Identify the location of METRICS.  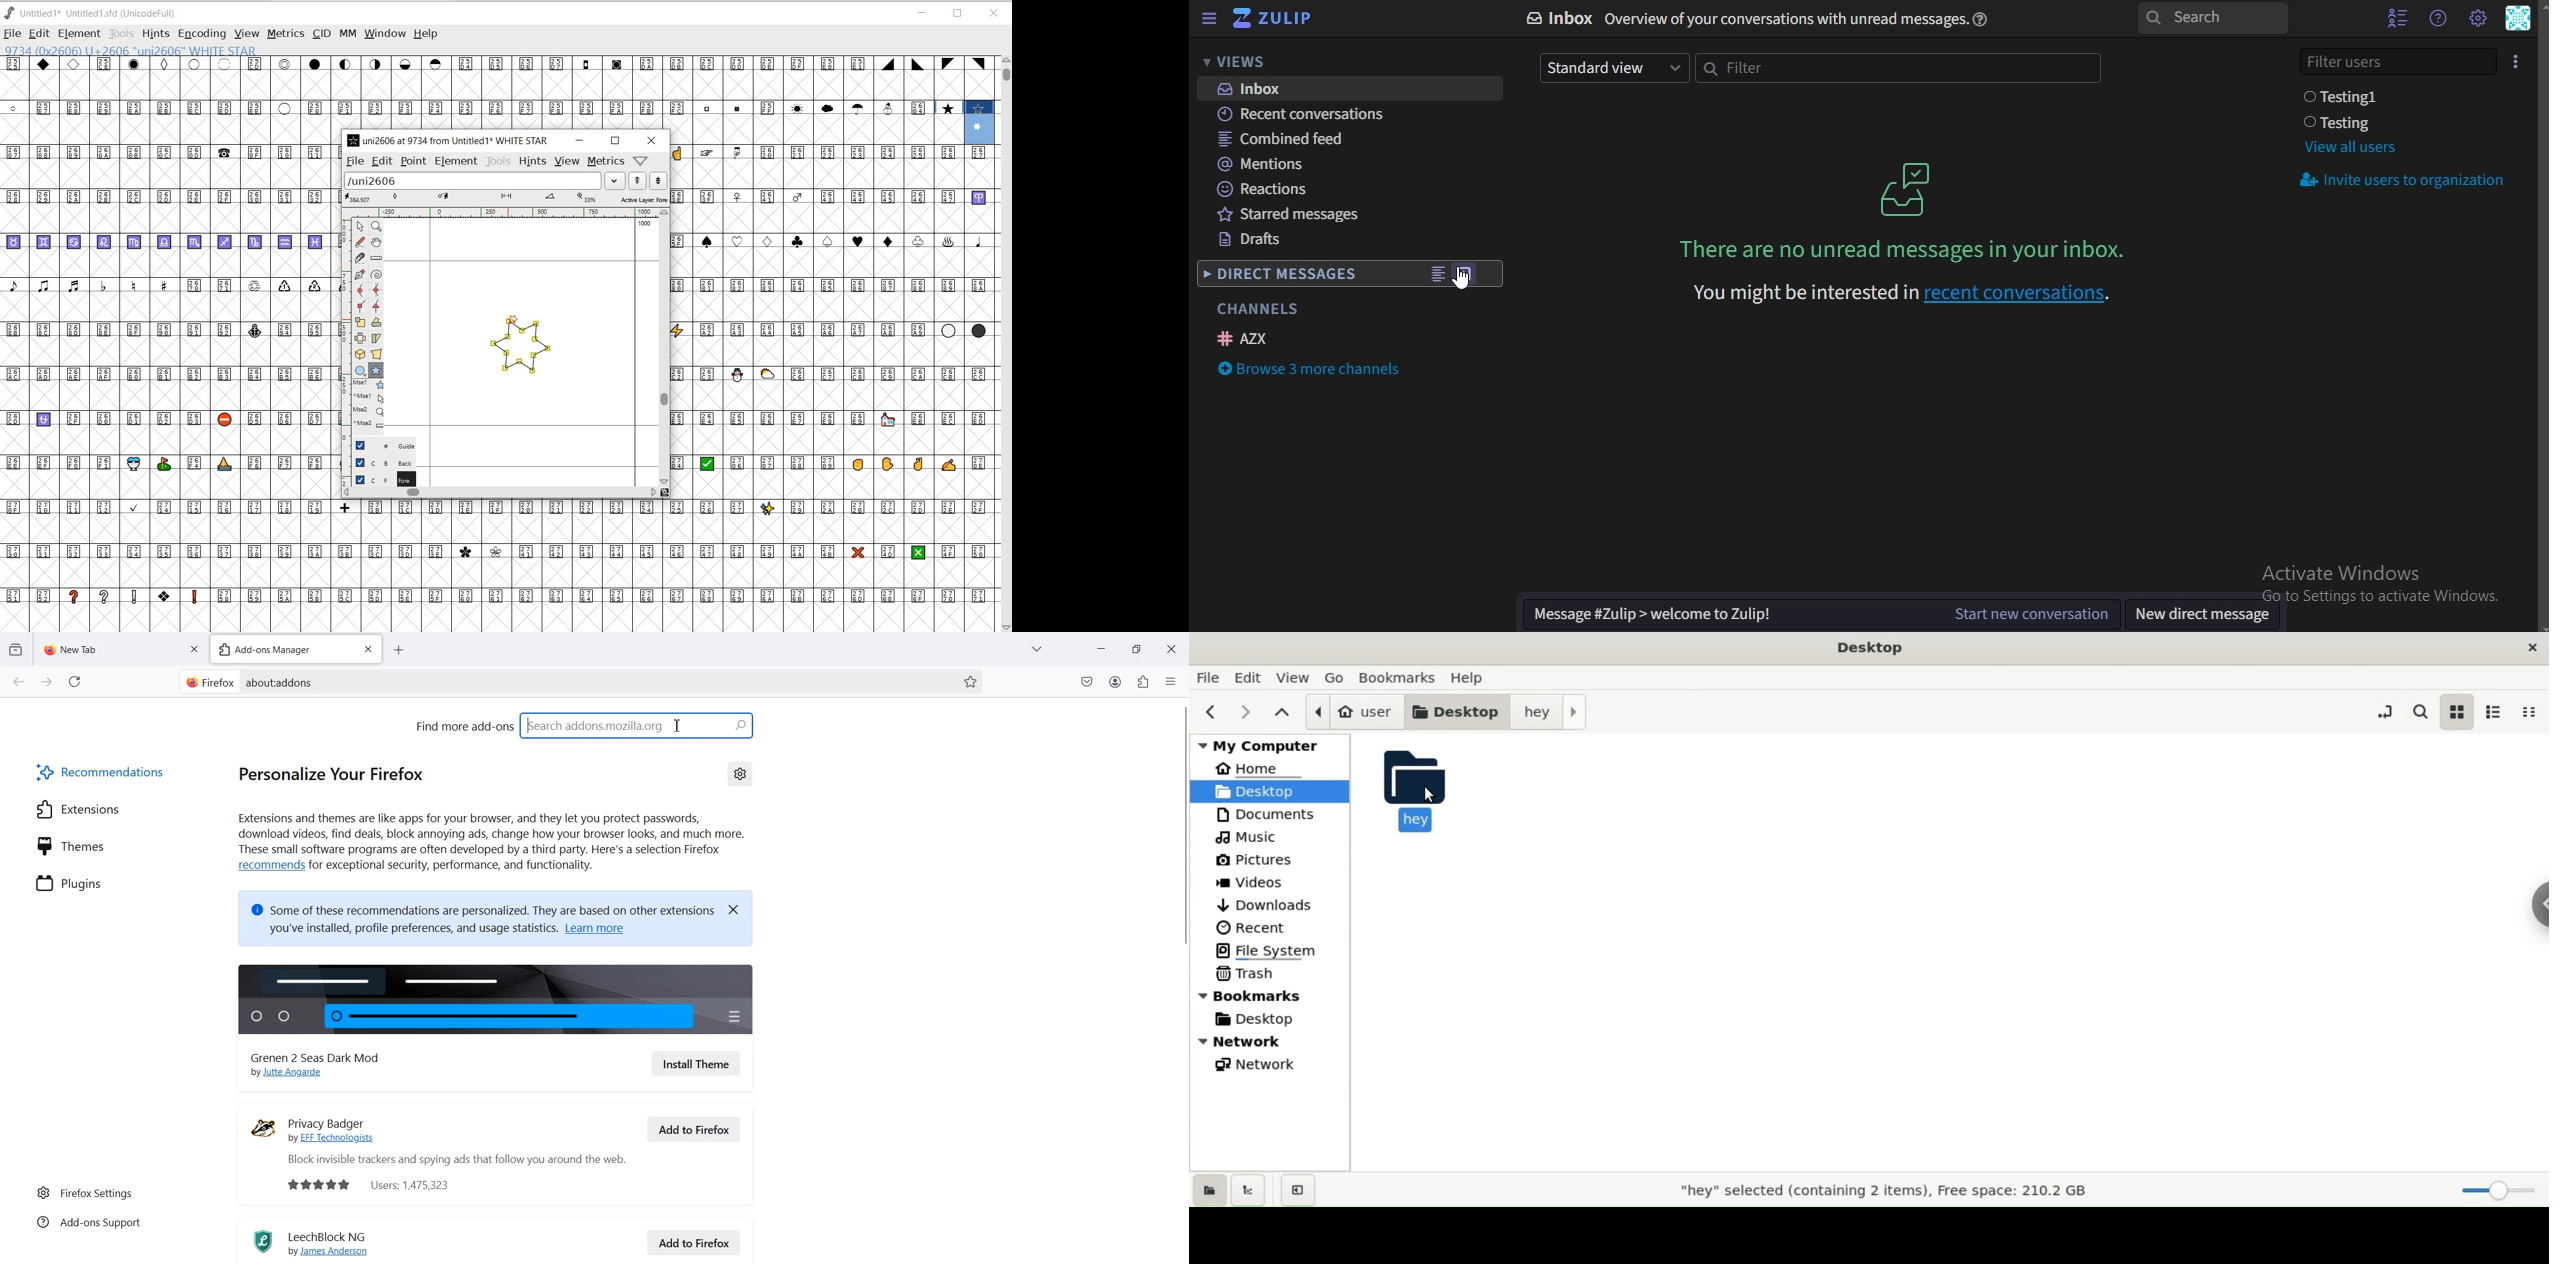
(285, 33).